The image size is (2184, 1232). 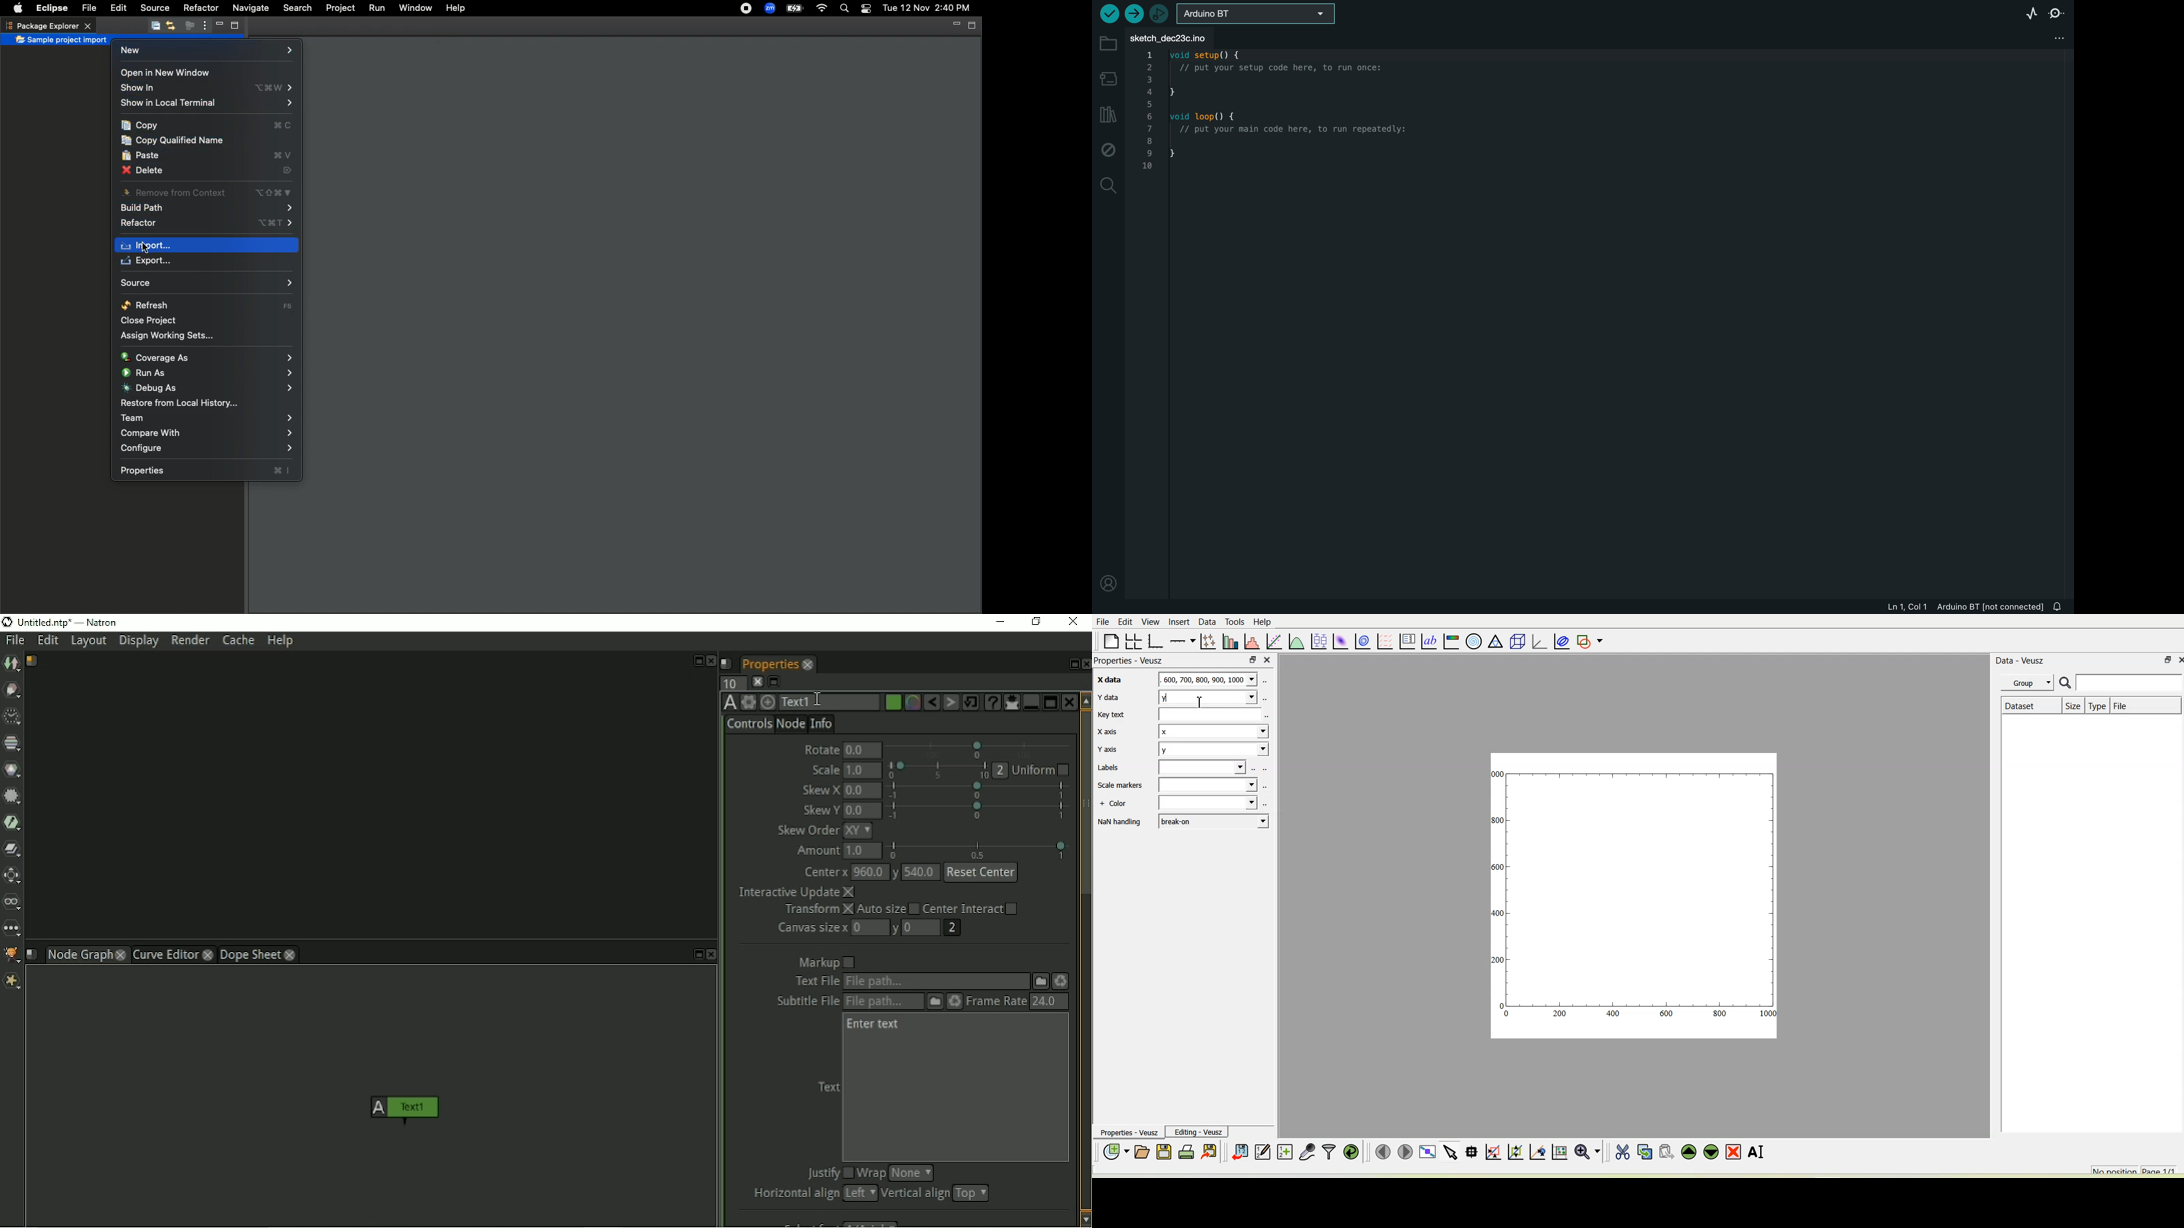 I want to click on 300, so click(x=1499, y=820).